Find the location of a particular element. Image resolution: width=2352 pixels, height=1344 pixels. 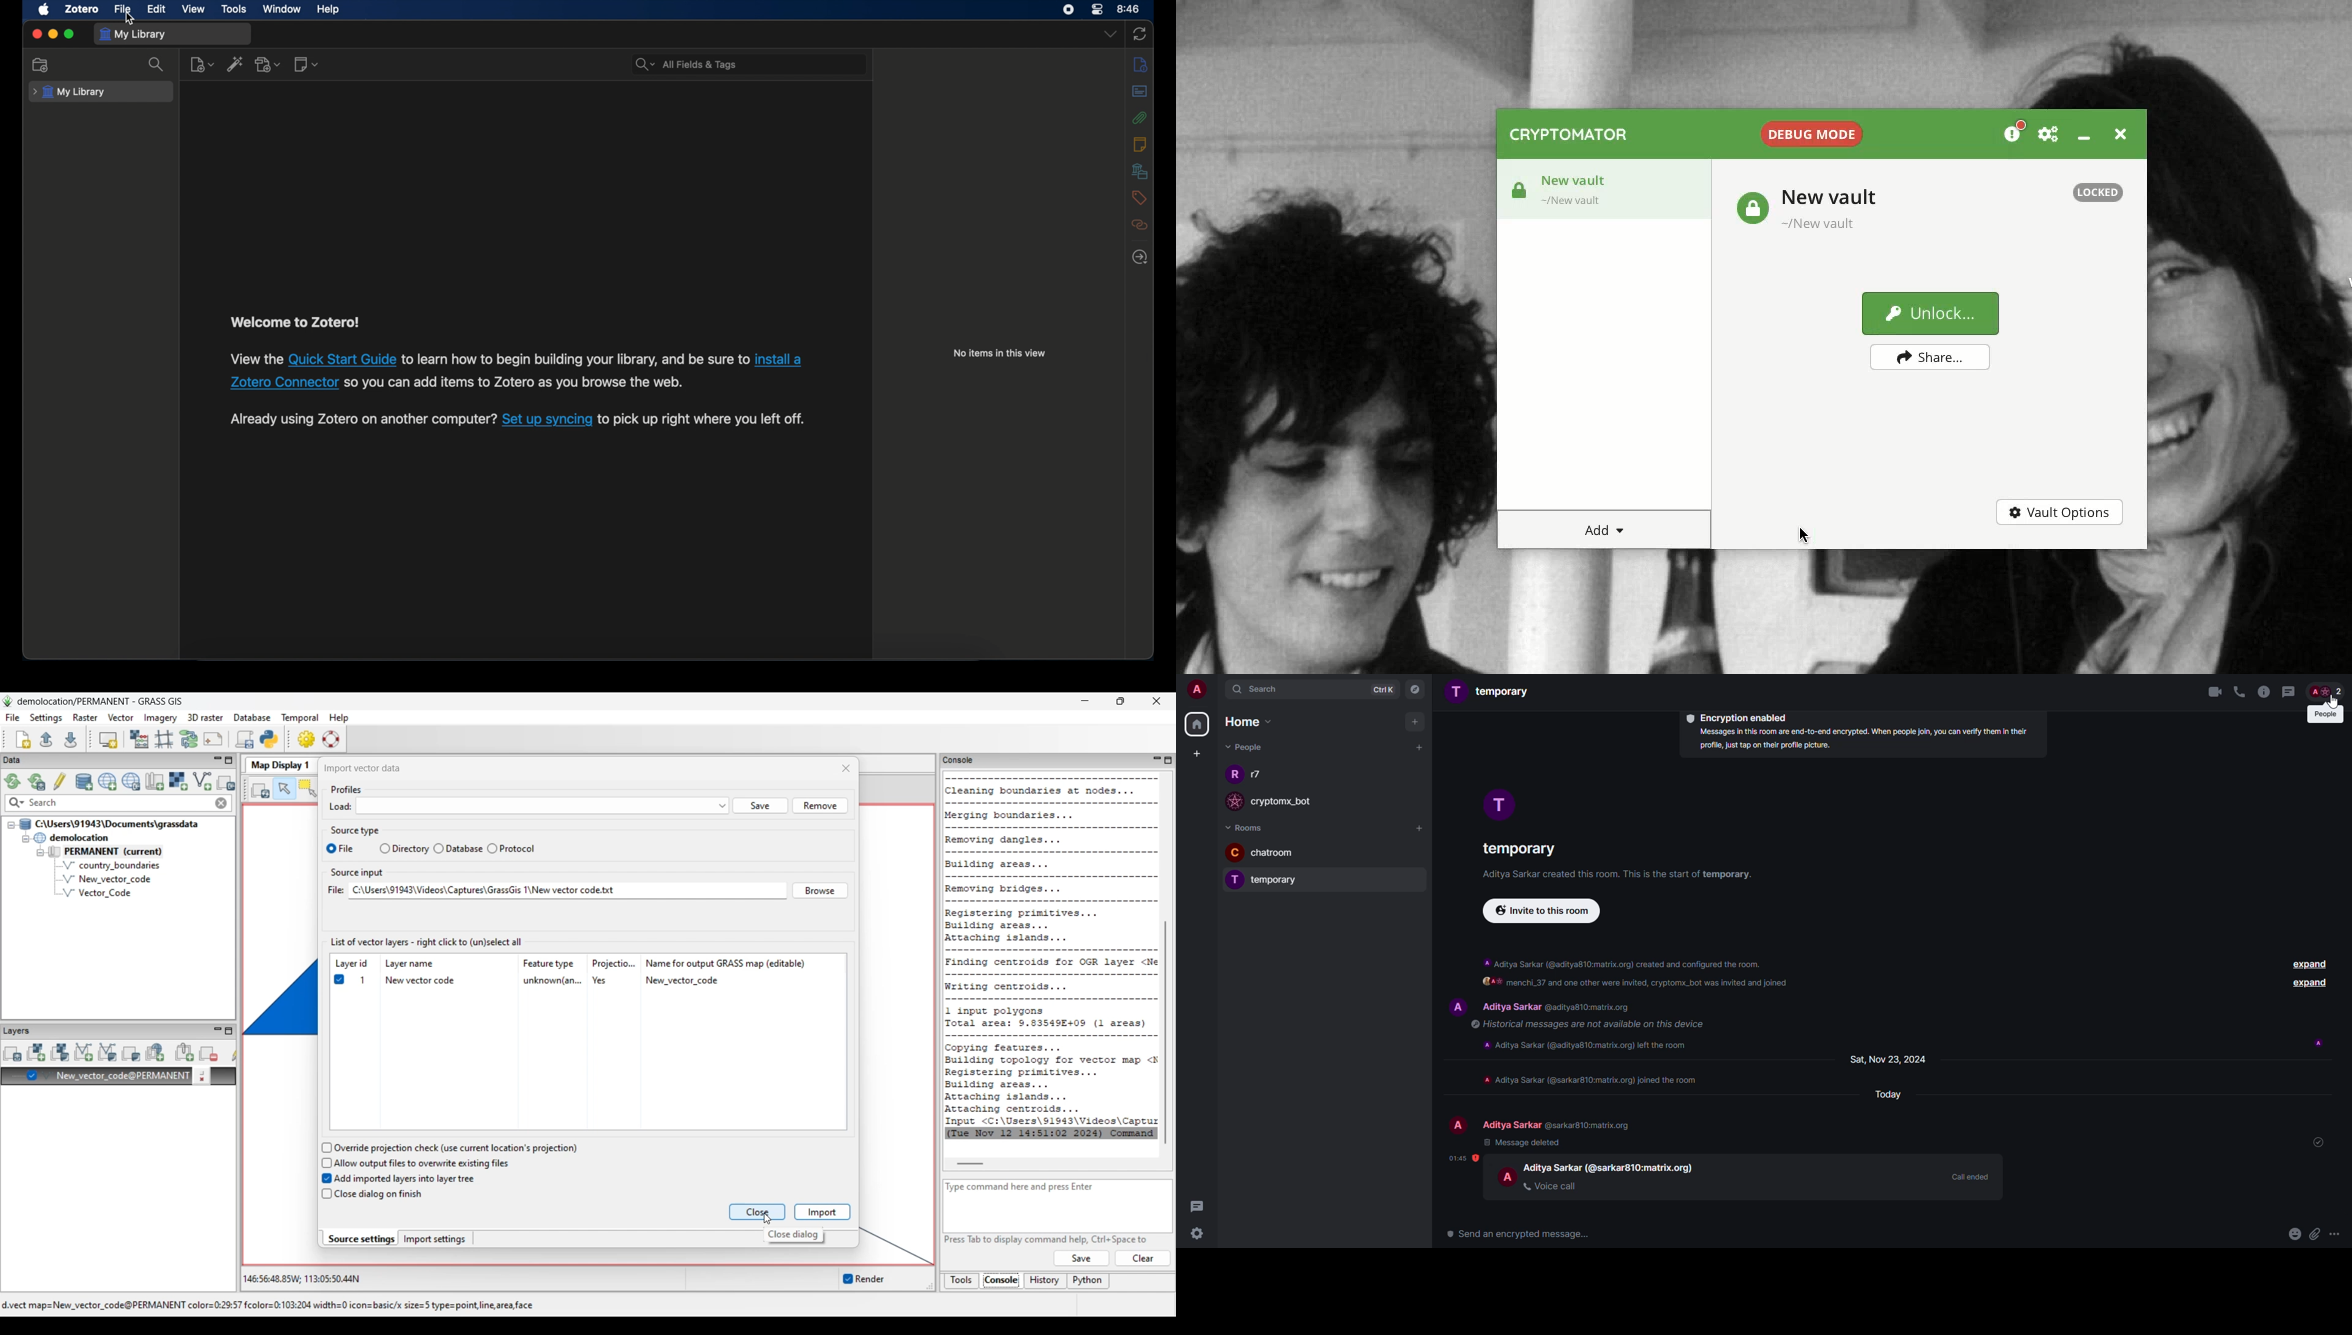

video call is located at coordinates (2214, 692).